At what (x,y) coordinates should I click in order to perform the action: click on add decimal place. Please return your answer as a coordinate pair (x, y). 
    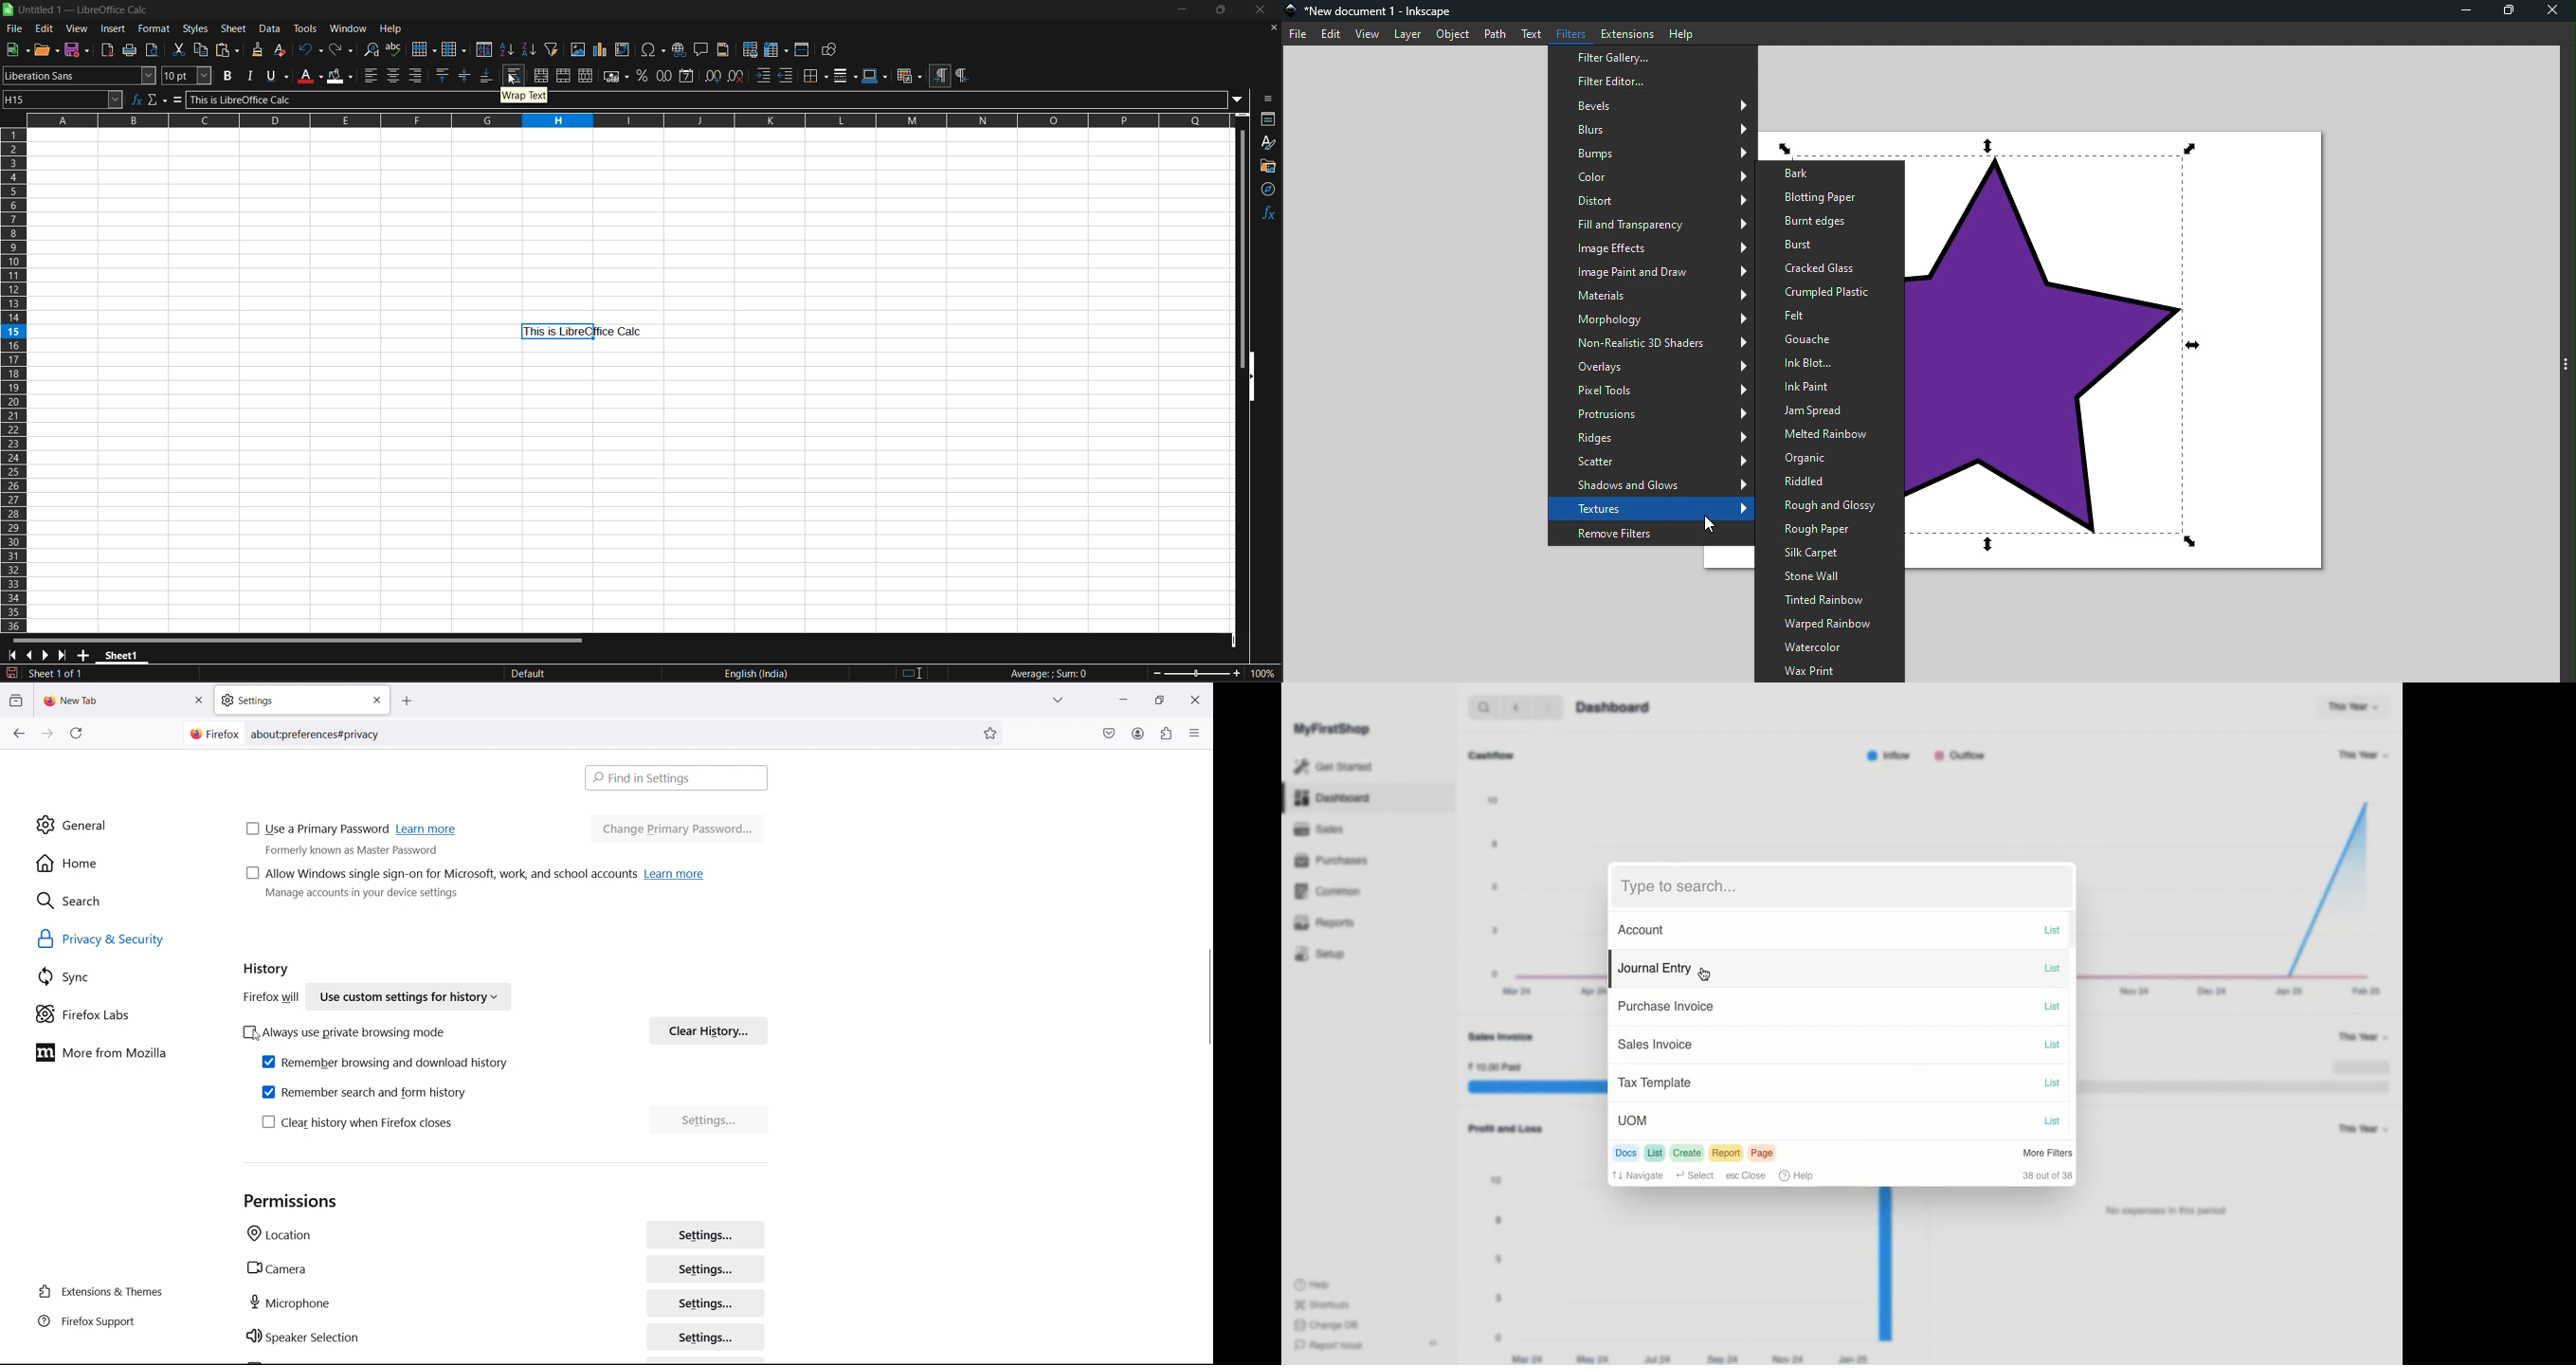
    Looking at the image, I should click on (713, 76).